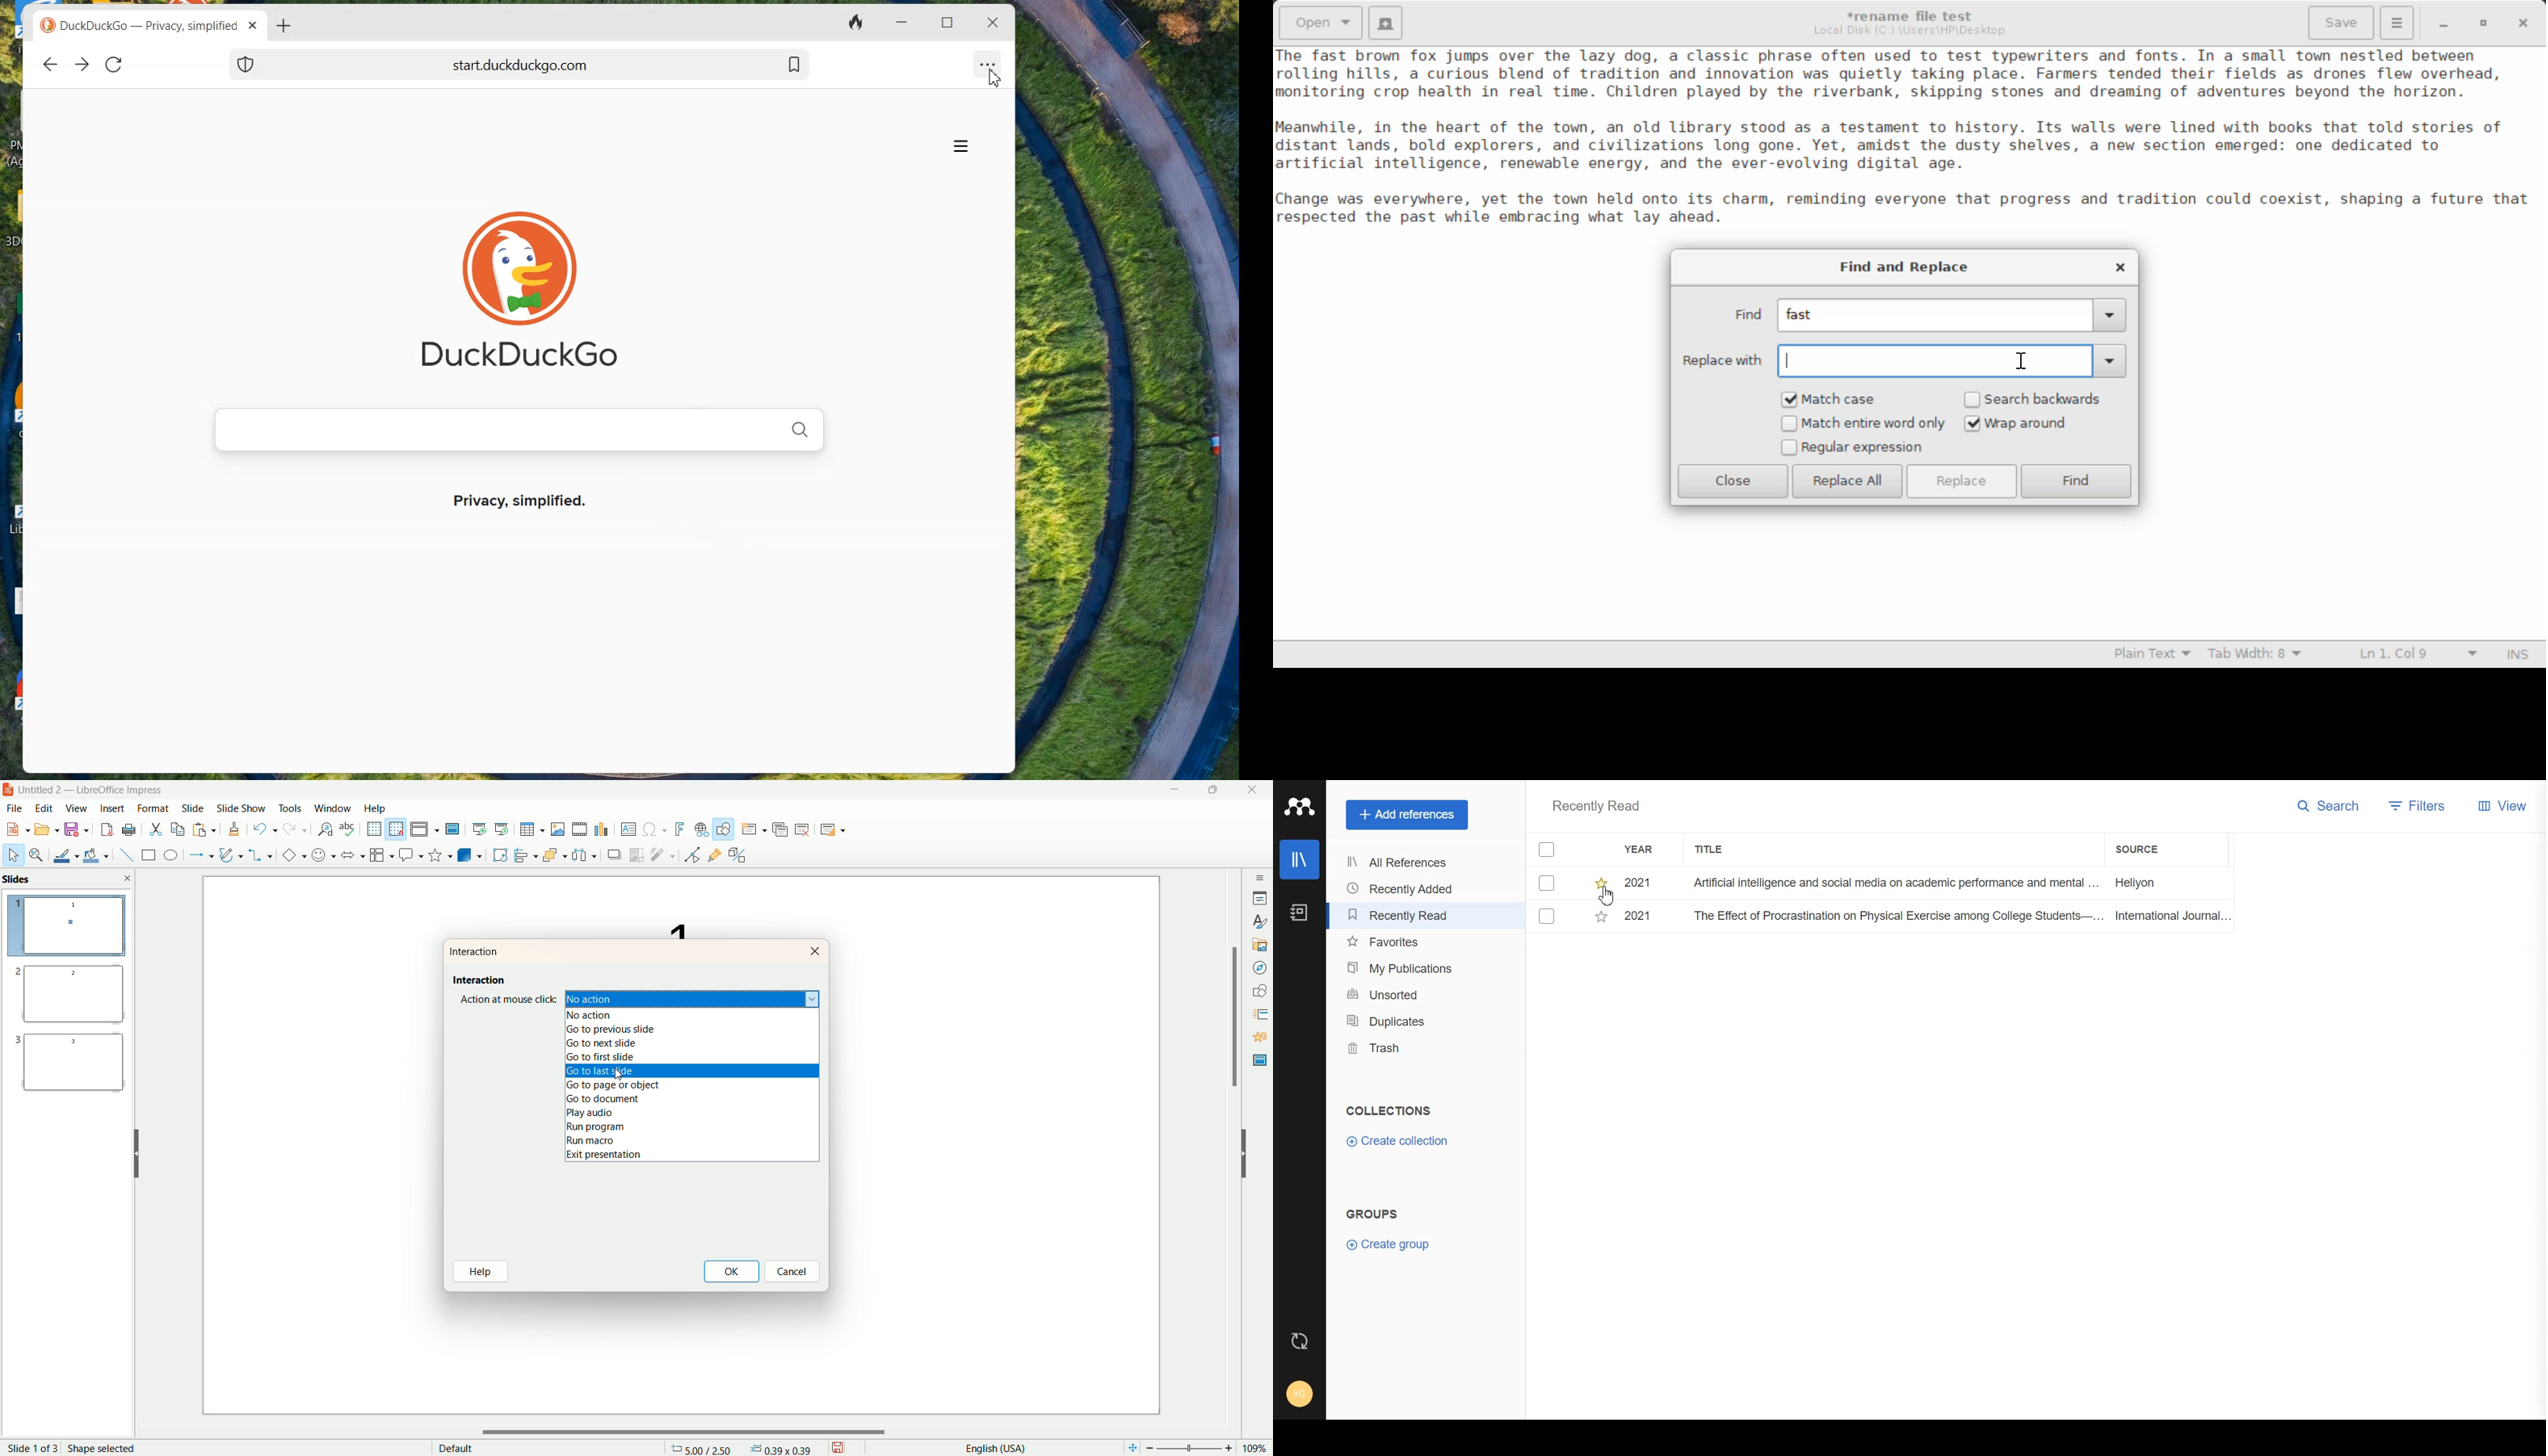  What do you see at coordinates (470, 855) in the screenshot?
I see `3D objects` at bounding box center [470, 855].